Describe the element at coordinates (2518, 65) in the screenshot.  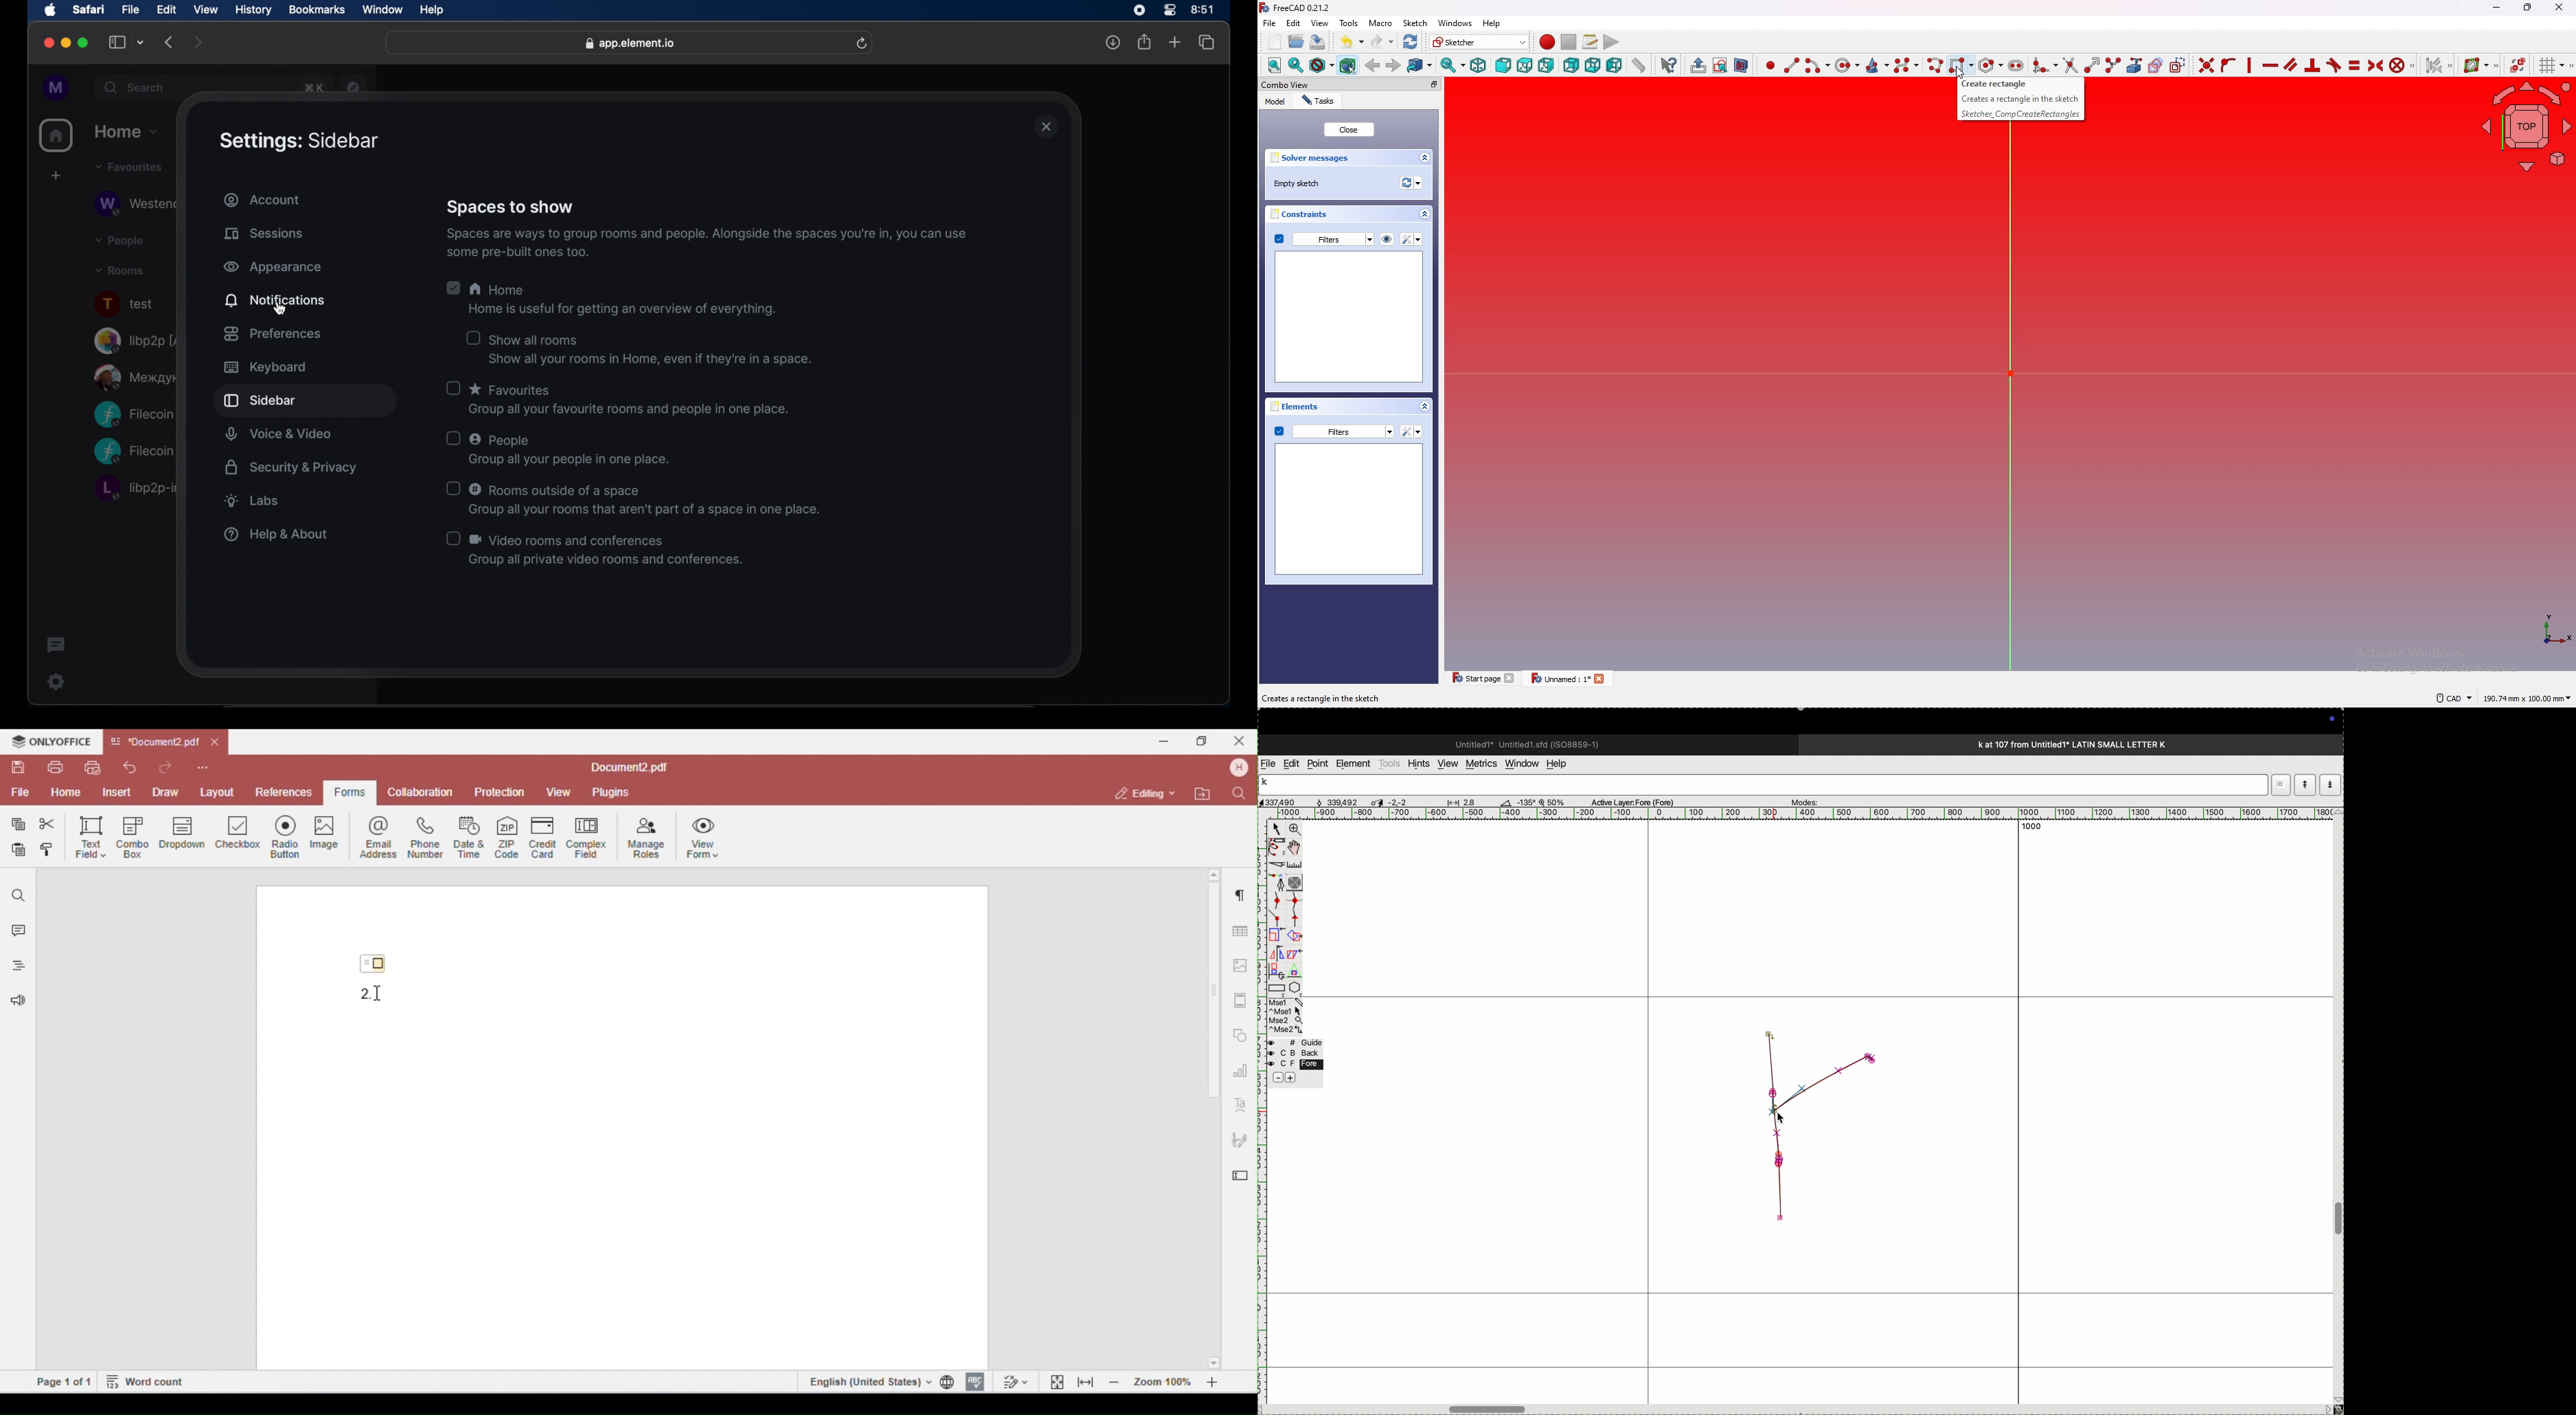
I see `switch virtual space` at that location.